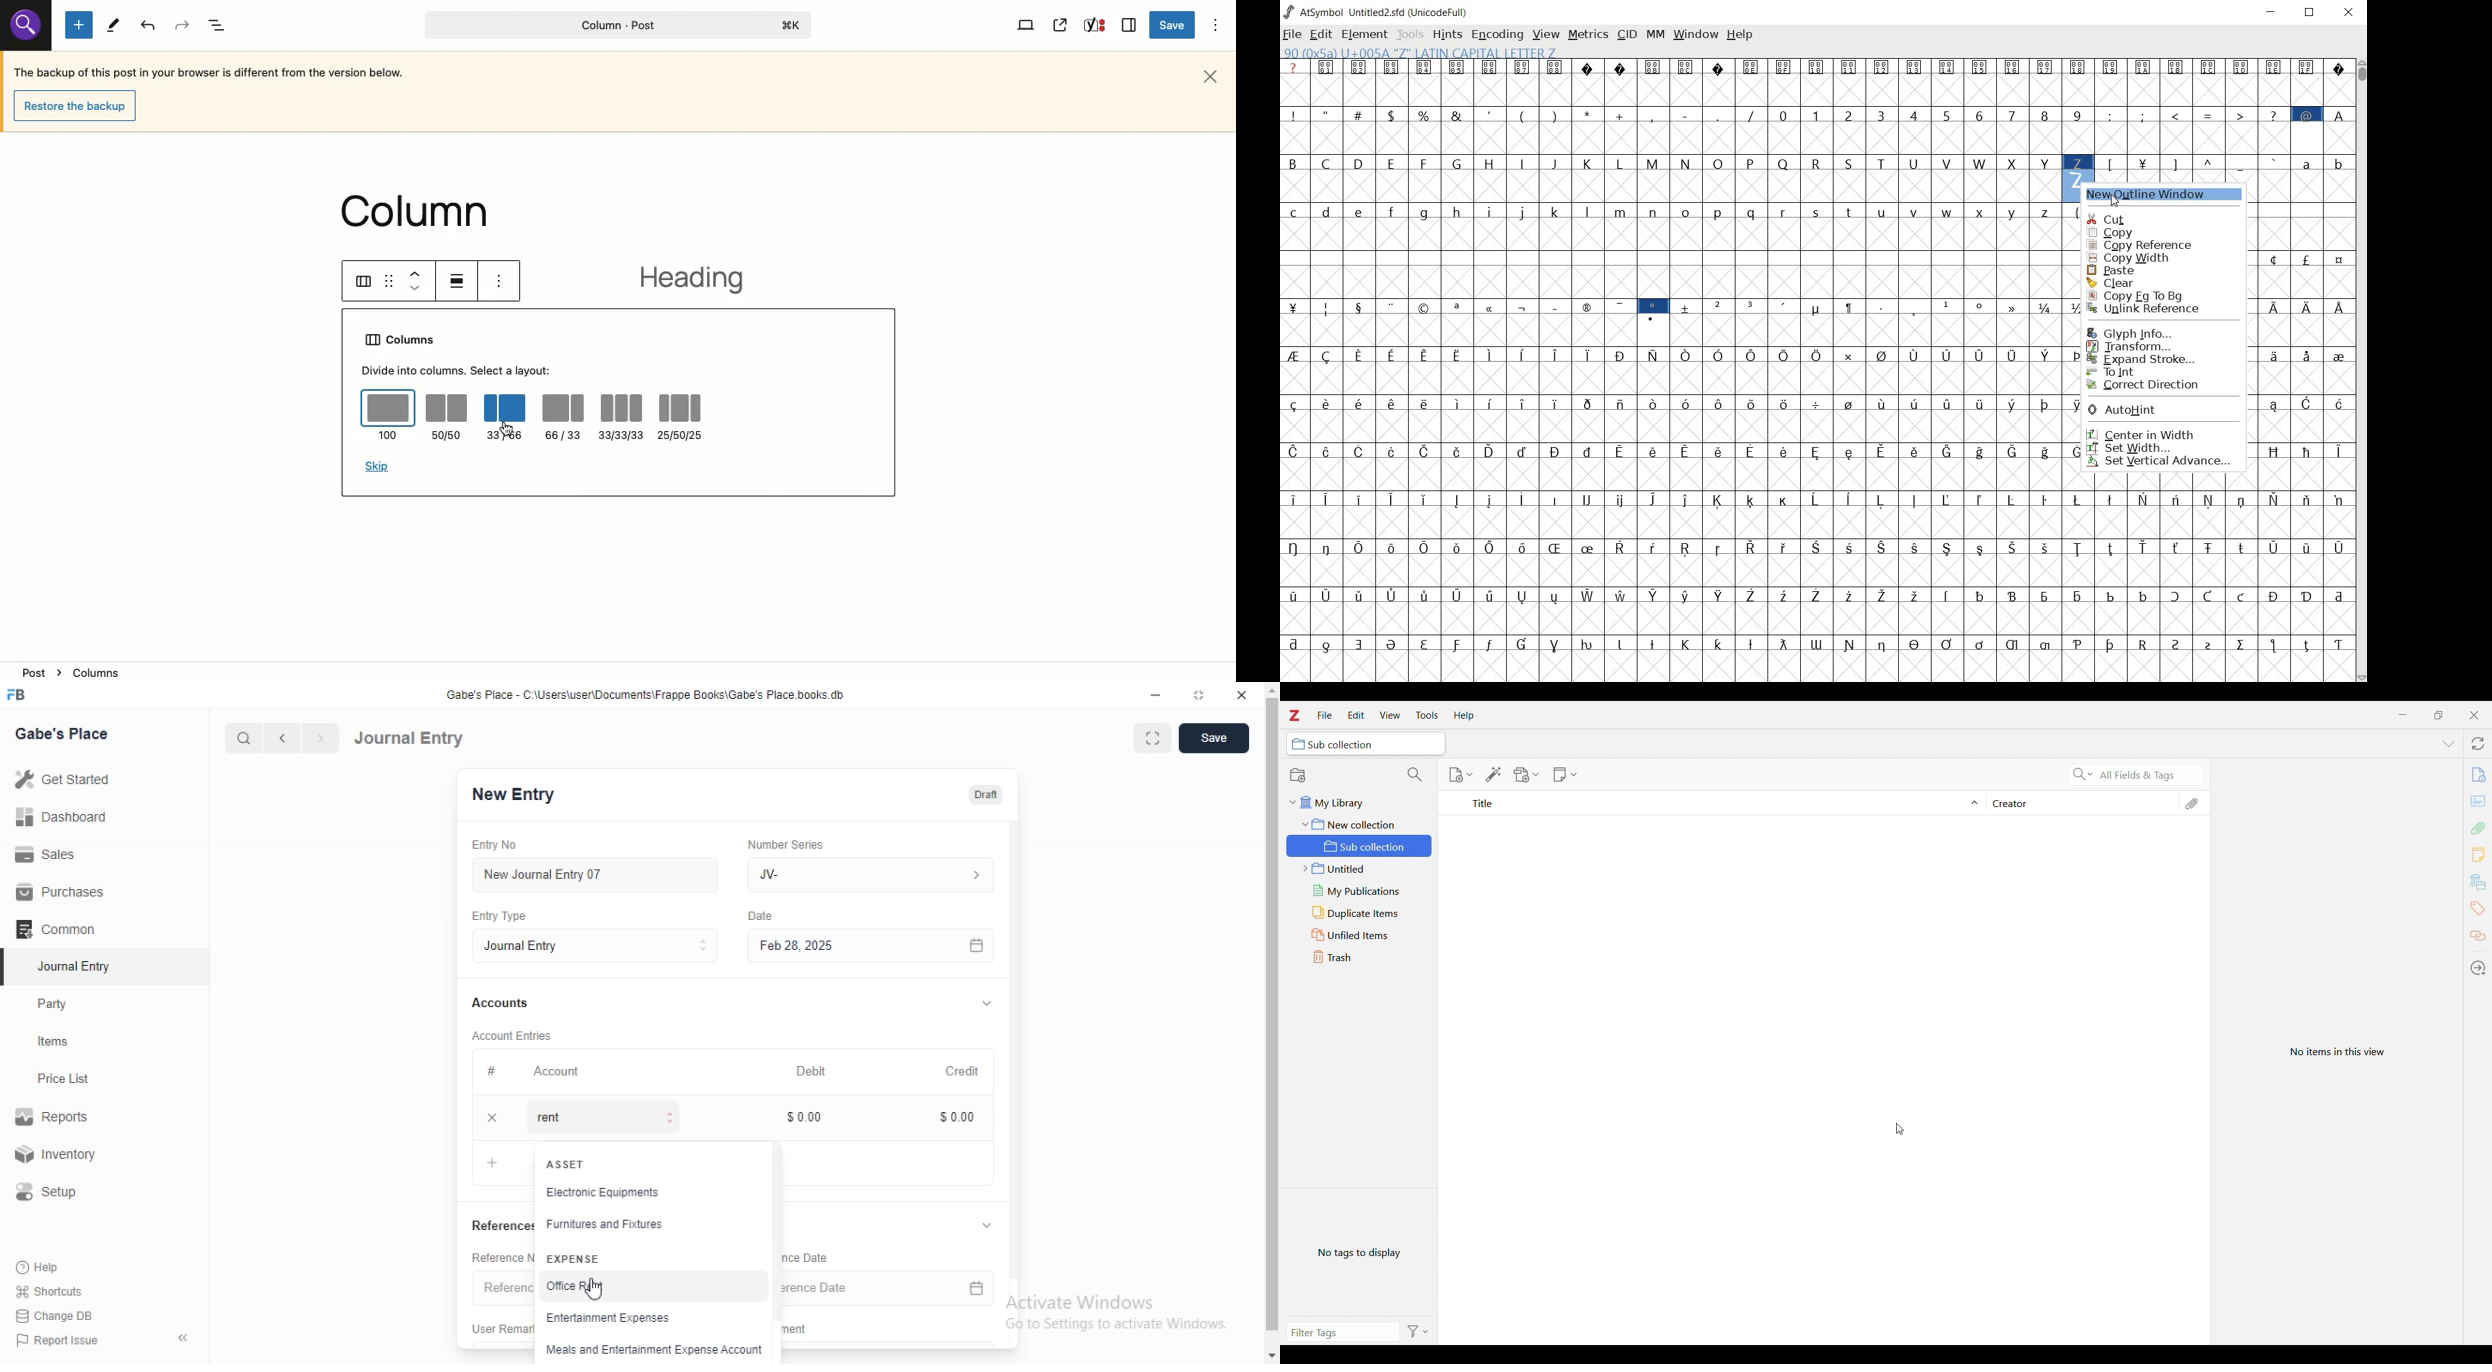  I want to click on New Journal Entry 07, so click(550, 875).